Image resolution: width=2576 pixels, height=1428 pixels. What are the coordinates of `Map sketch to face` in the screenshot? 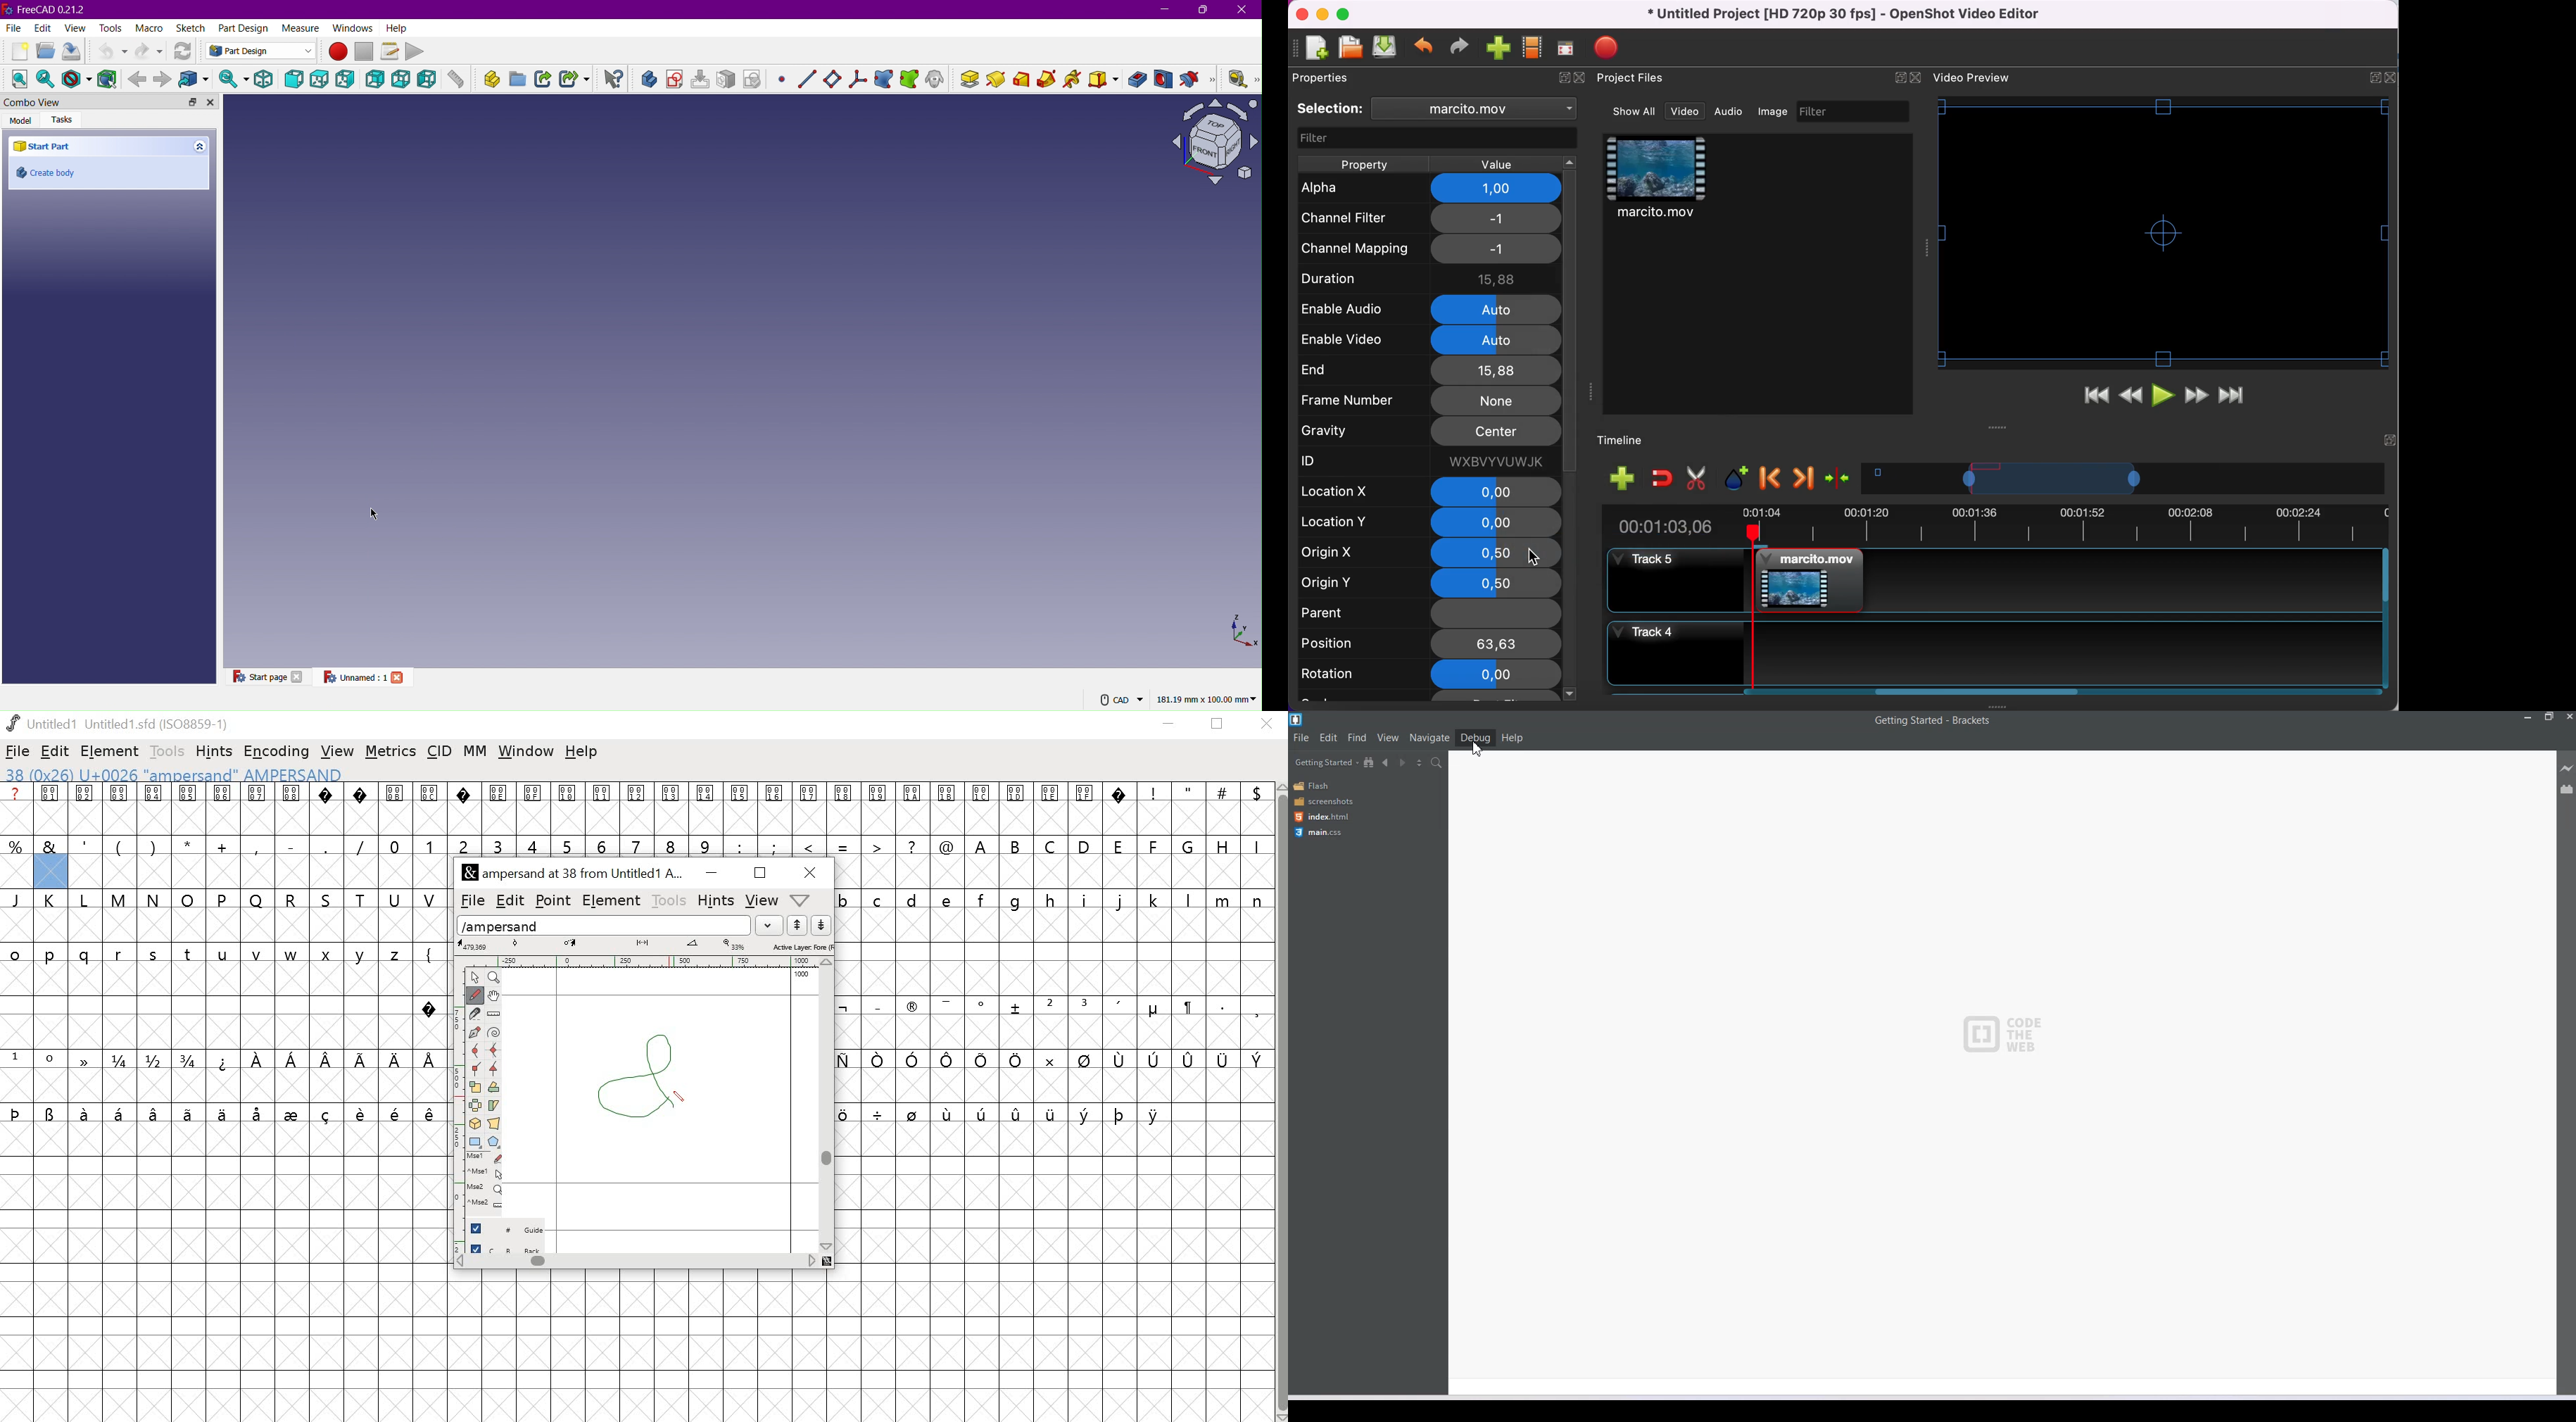 It's located at (728, 79).